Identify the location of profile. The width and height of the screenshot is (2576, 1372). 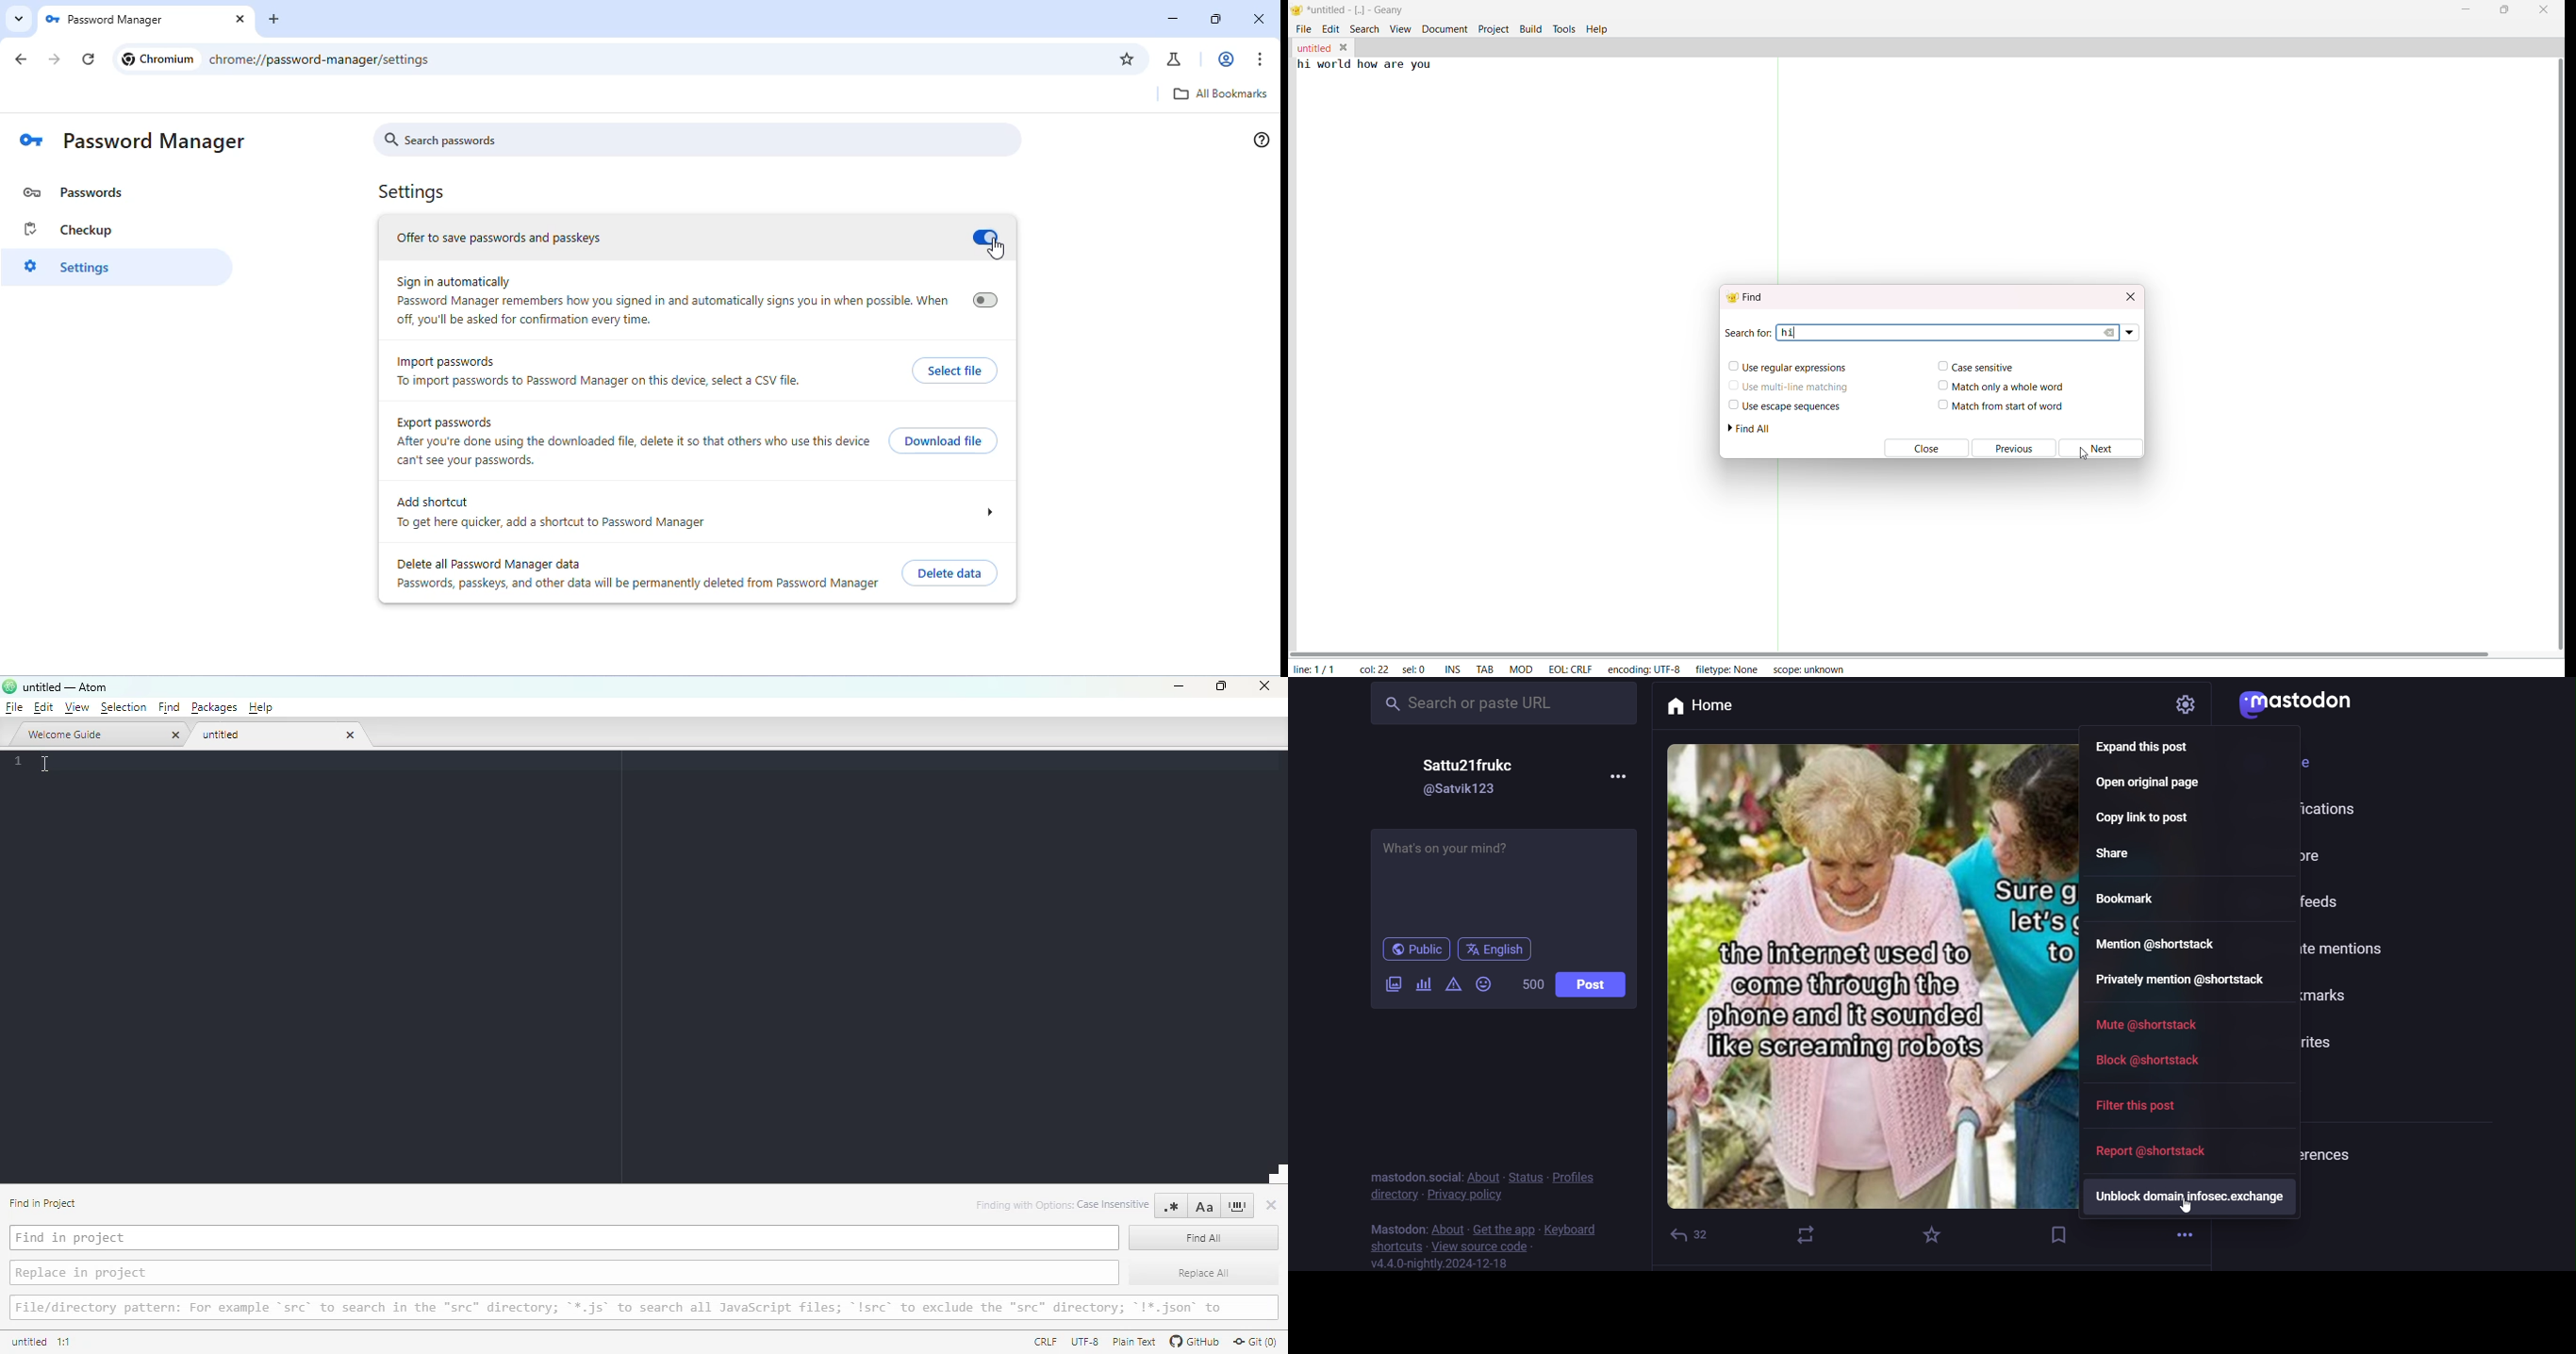
(1580, 1176).